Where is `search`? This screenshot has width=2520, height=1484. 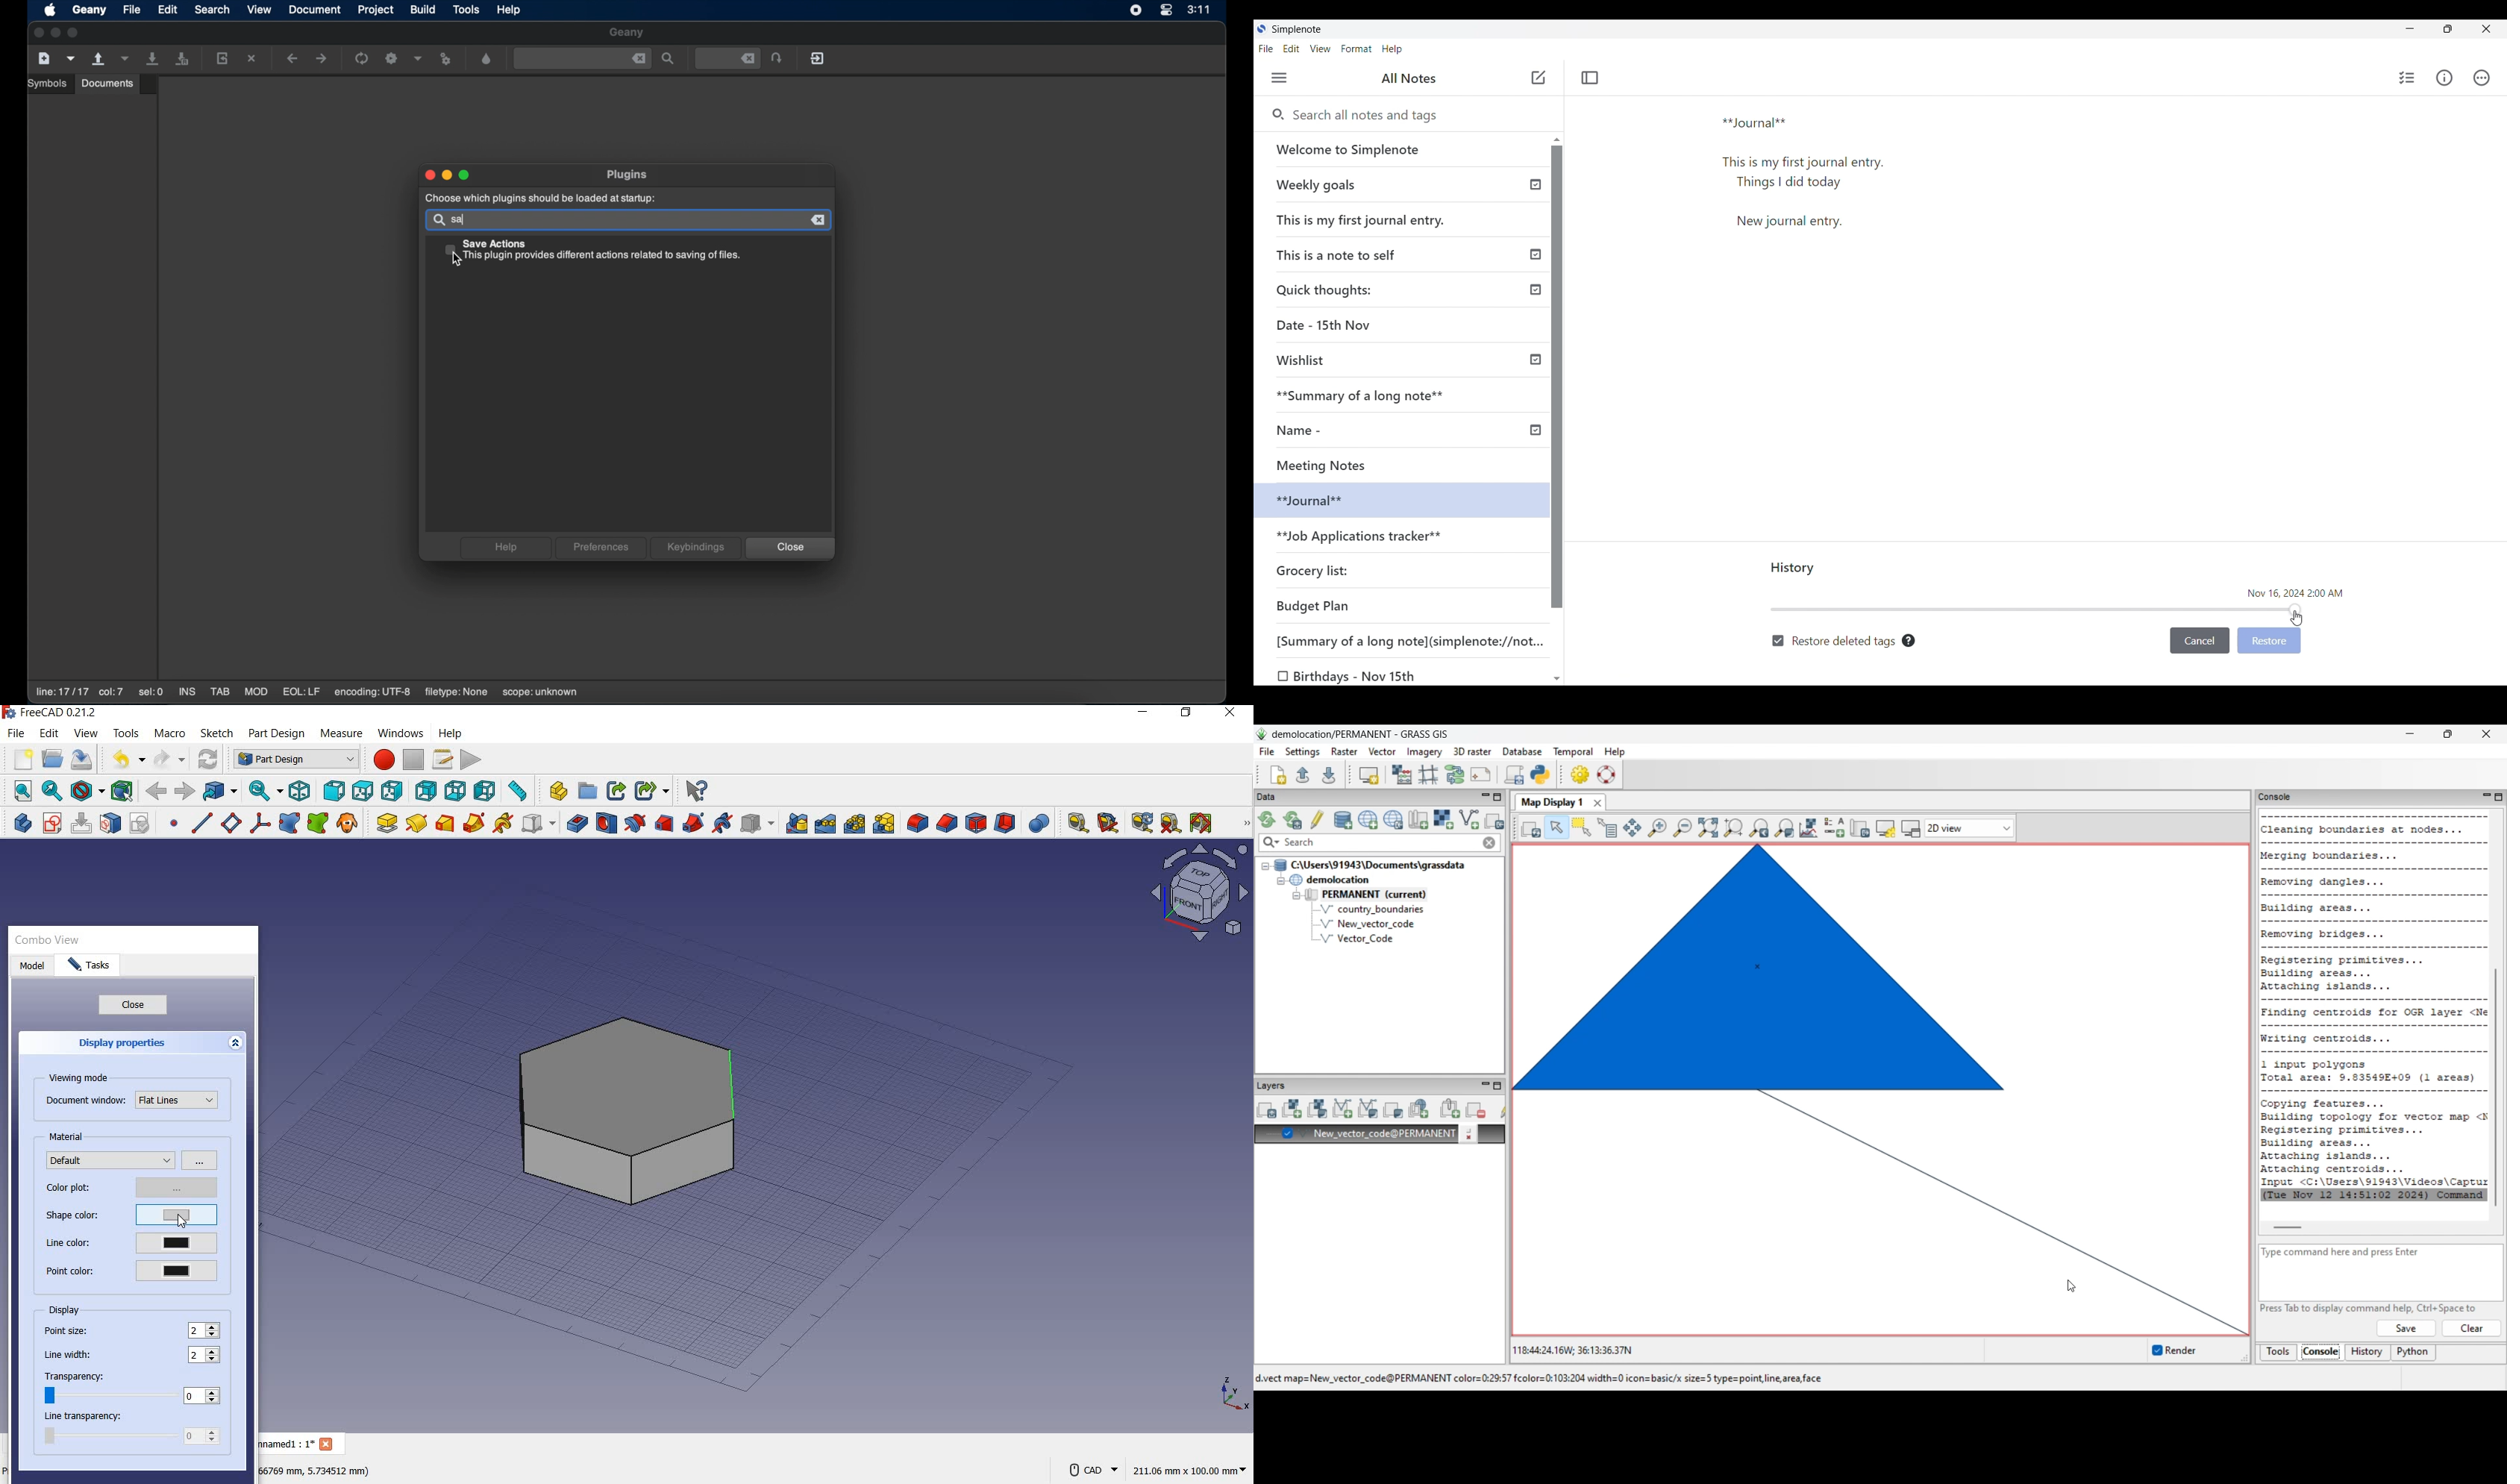
search is located at coordinates (437, 220).